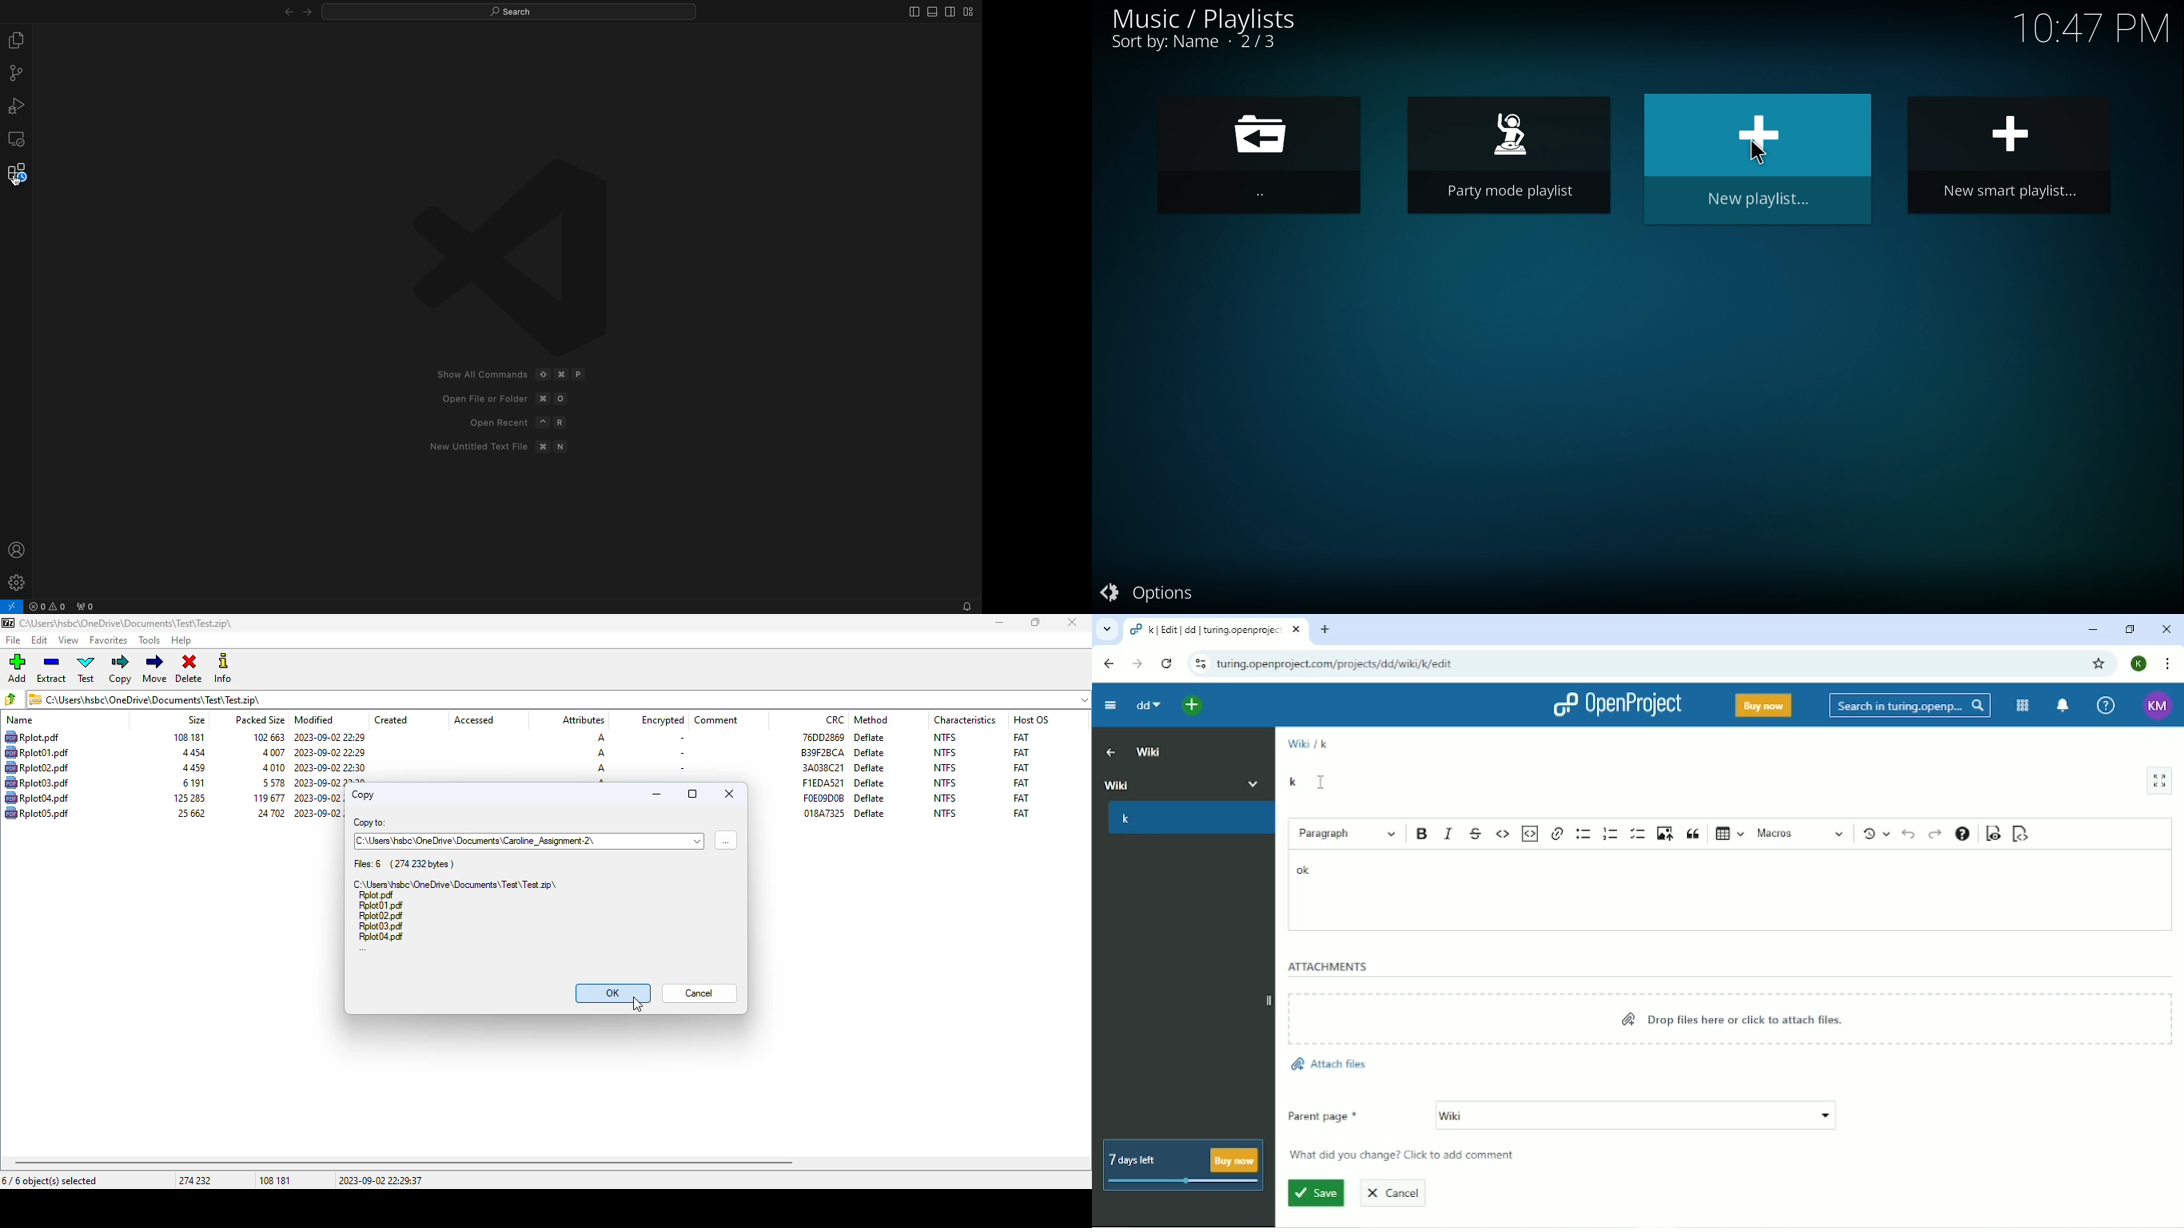  I want to click on .zip archive, so click(559, 699).